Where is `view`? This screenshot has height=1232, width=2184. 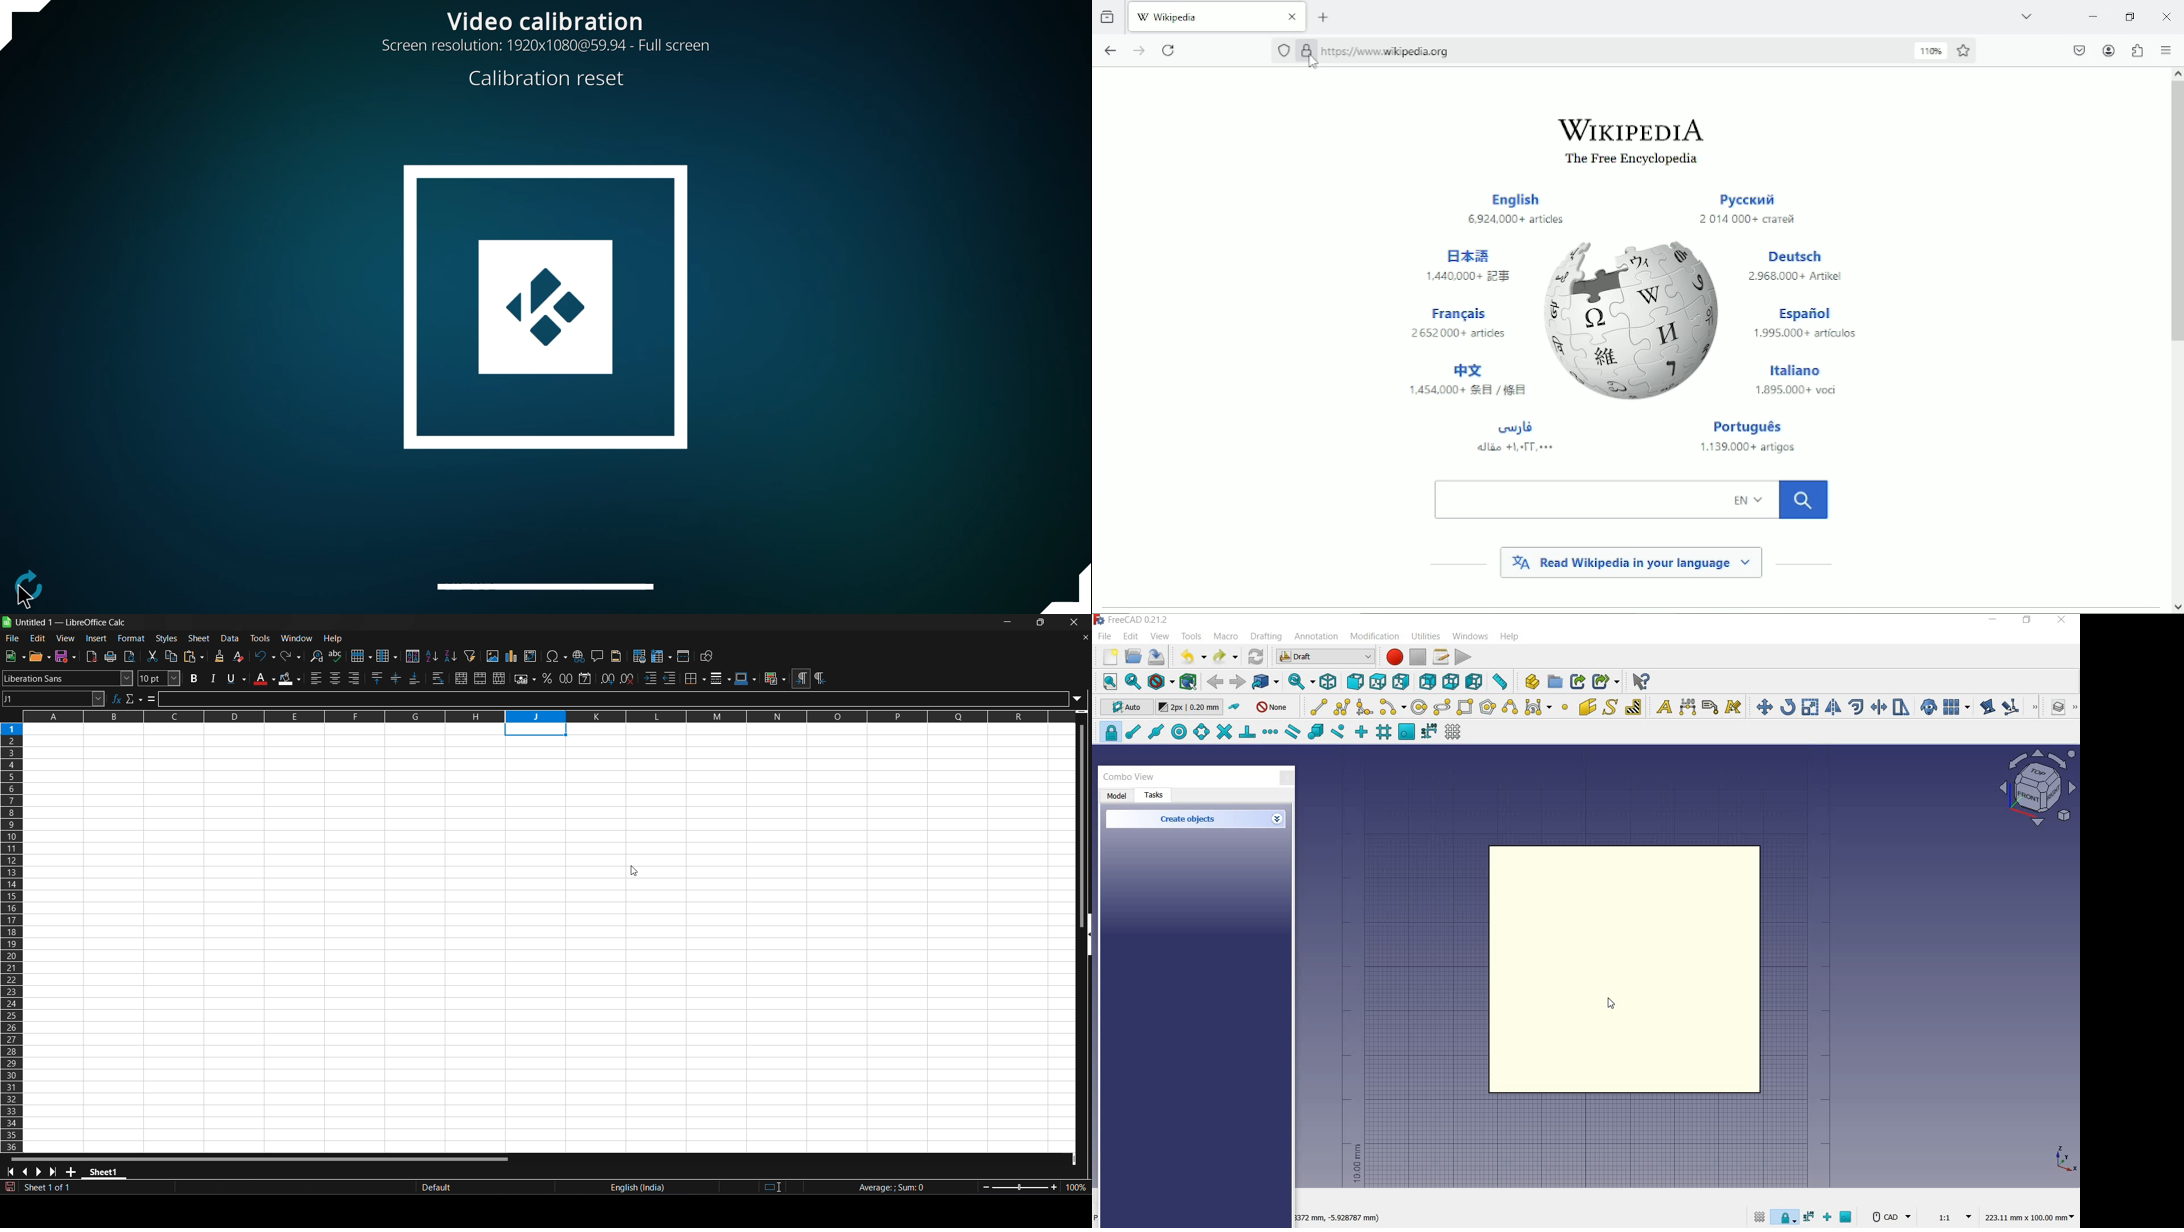
view is located at coordinates (64, 637).